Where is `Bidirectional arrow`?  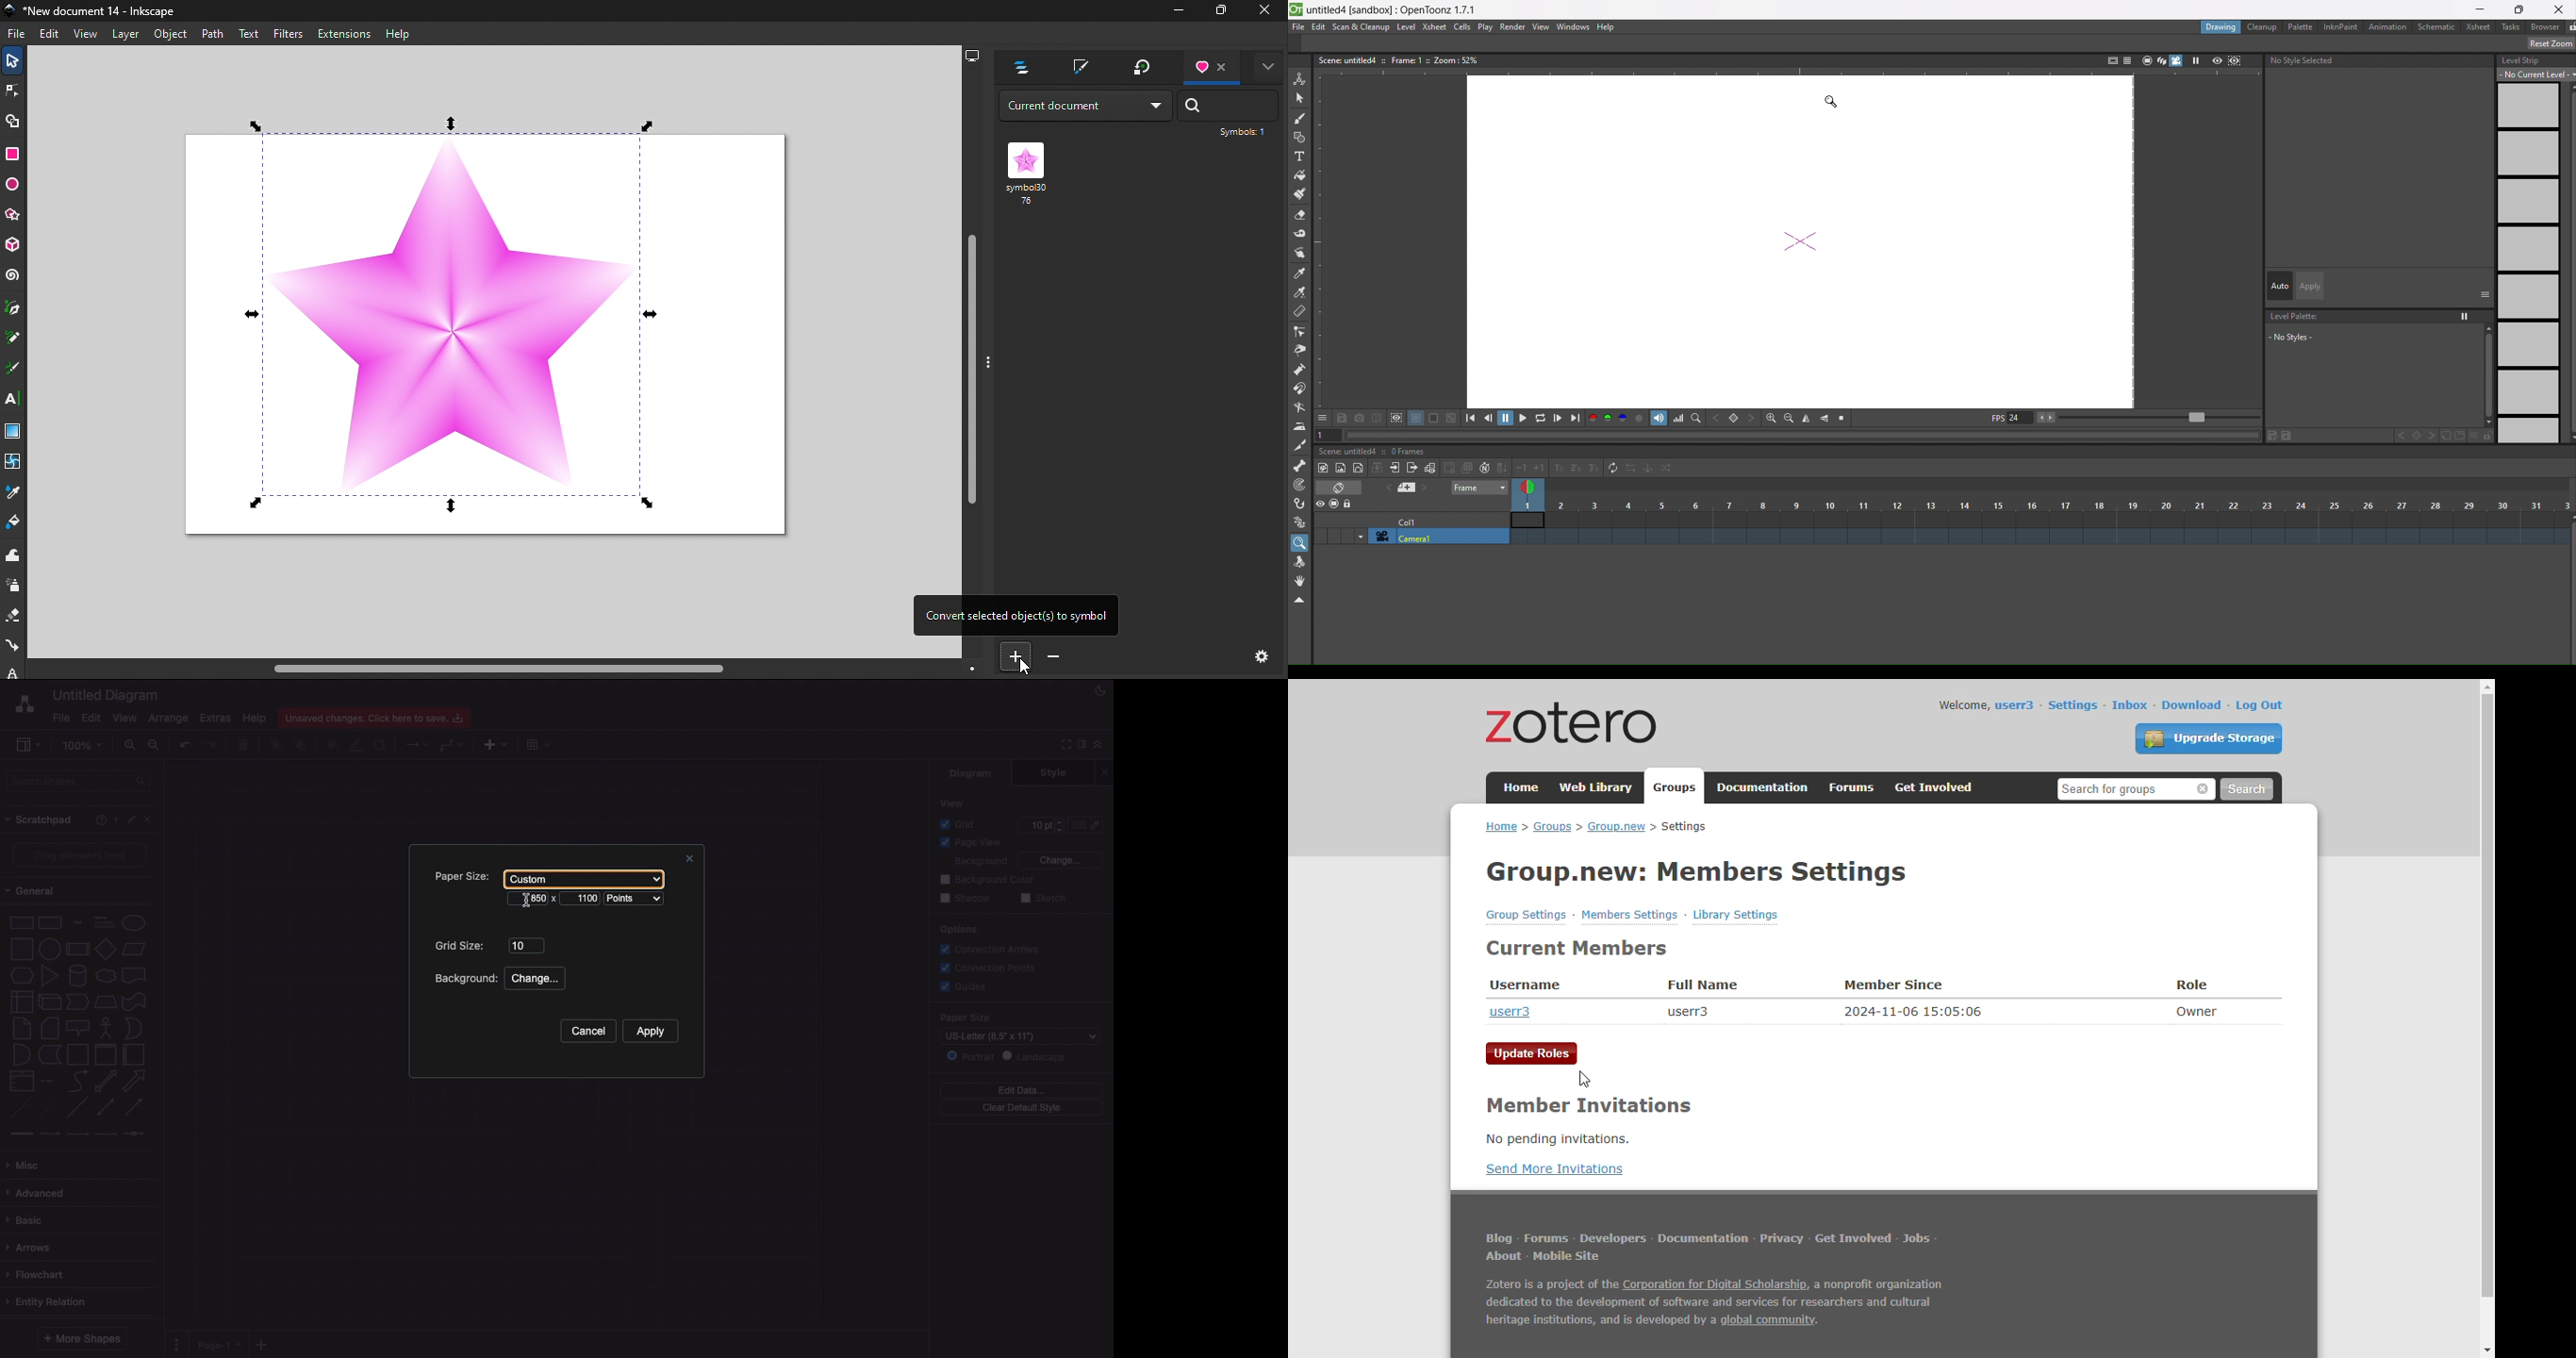
Bidirectional arrow is located at coordinates (105, 1081).